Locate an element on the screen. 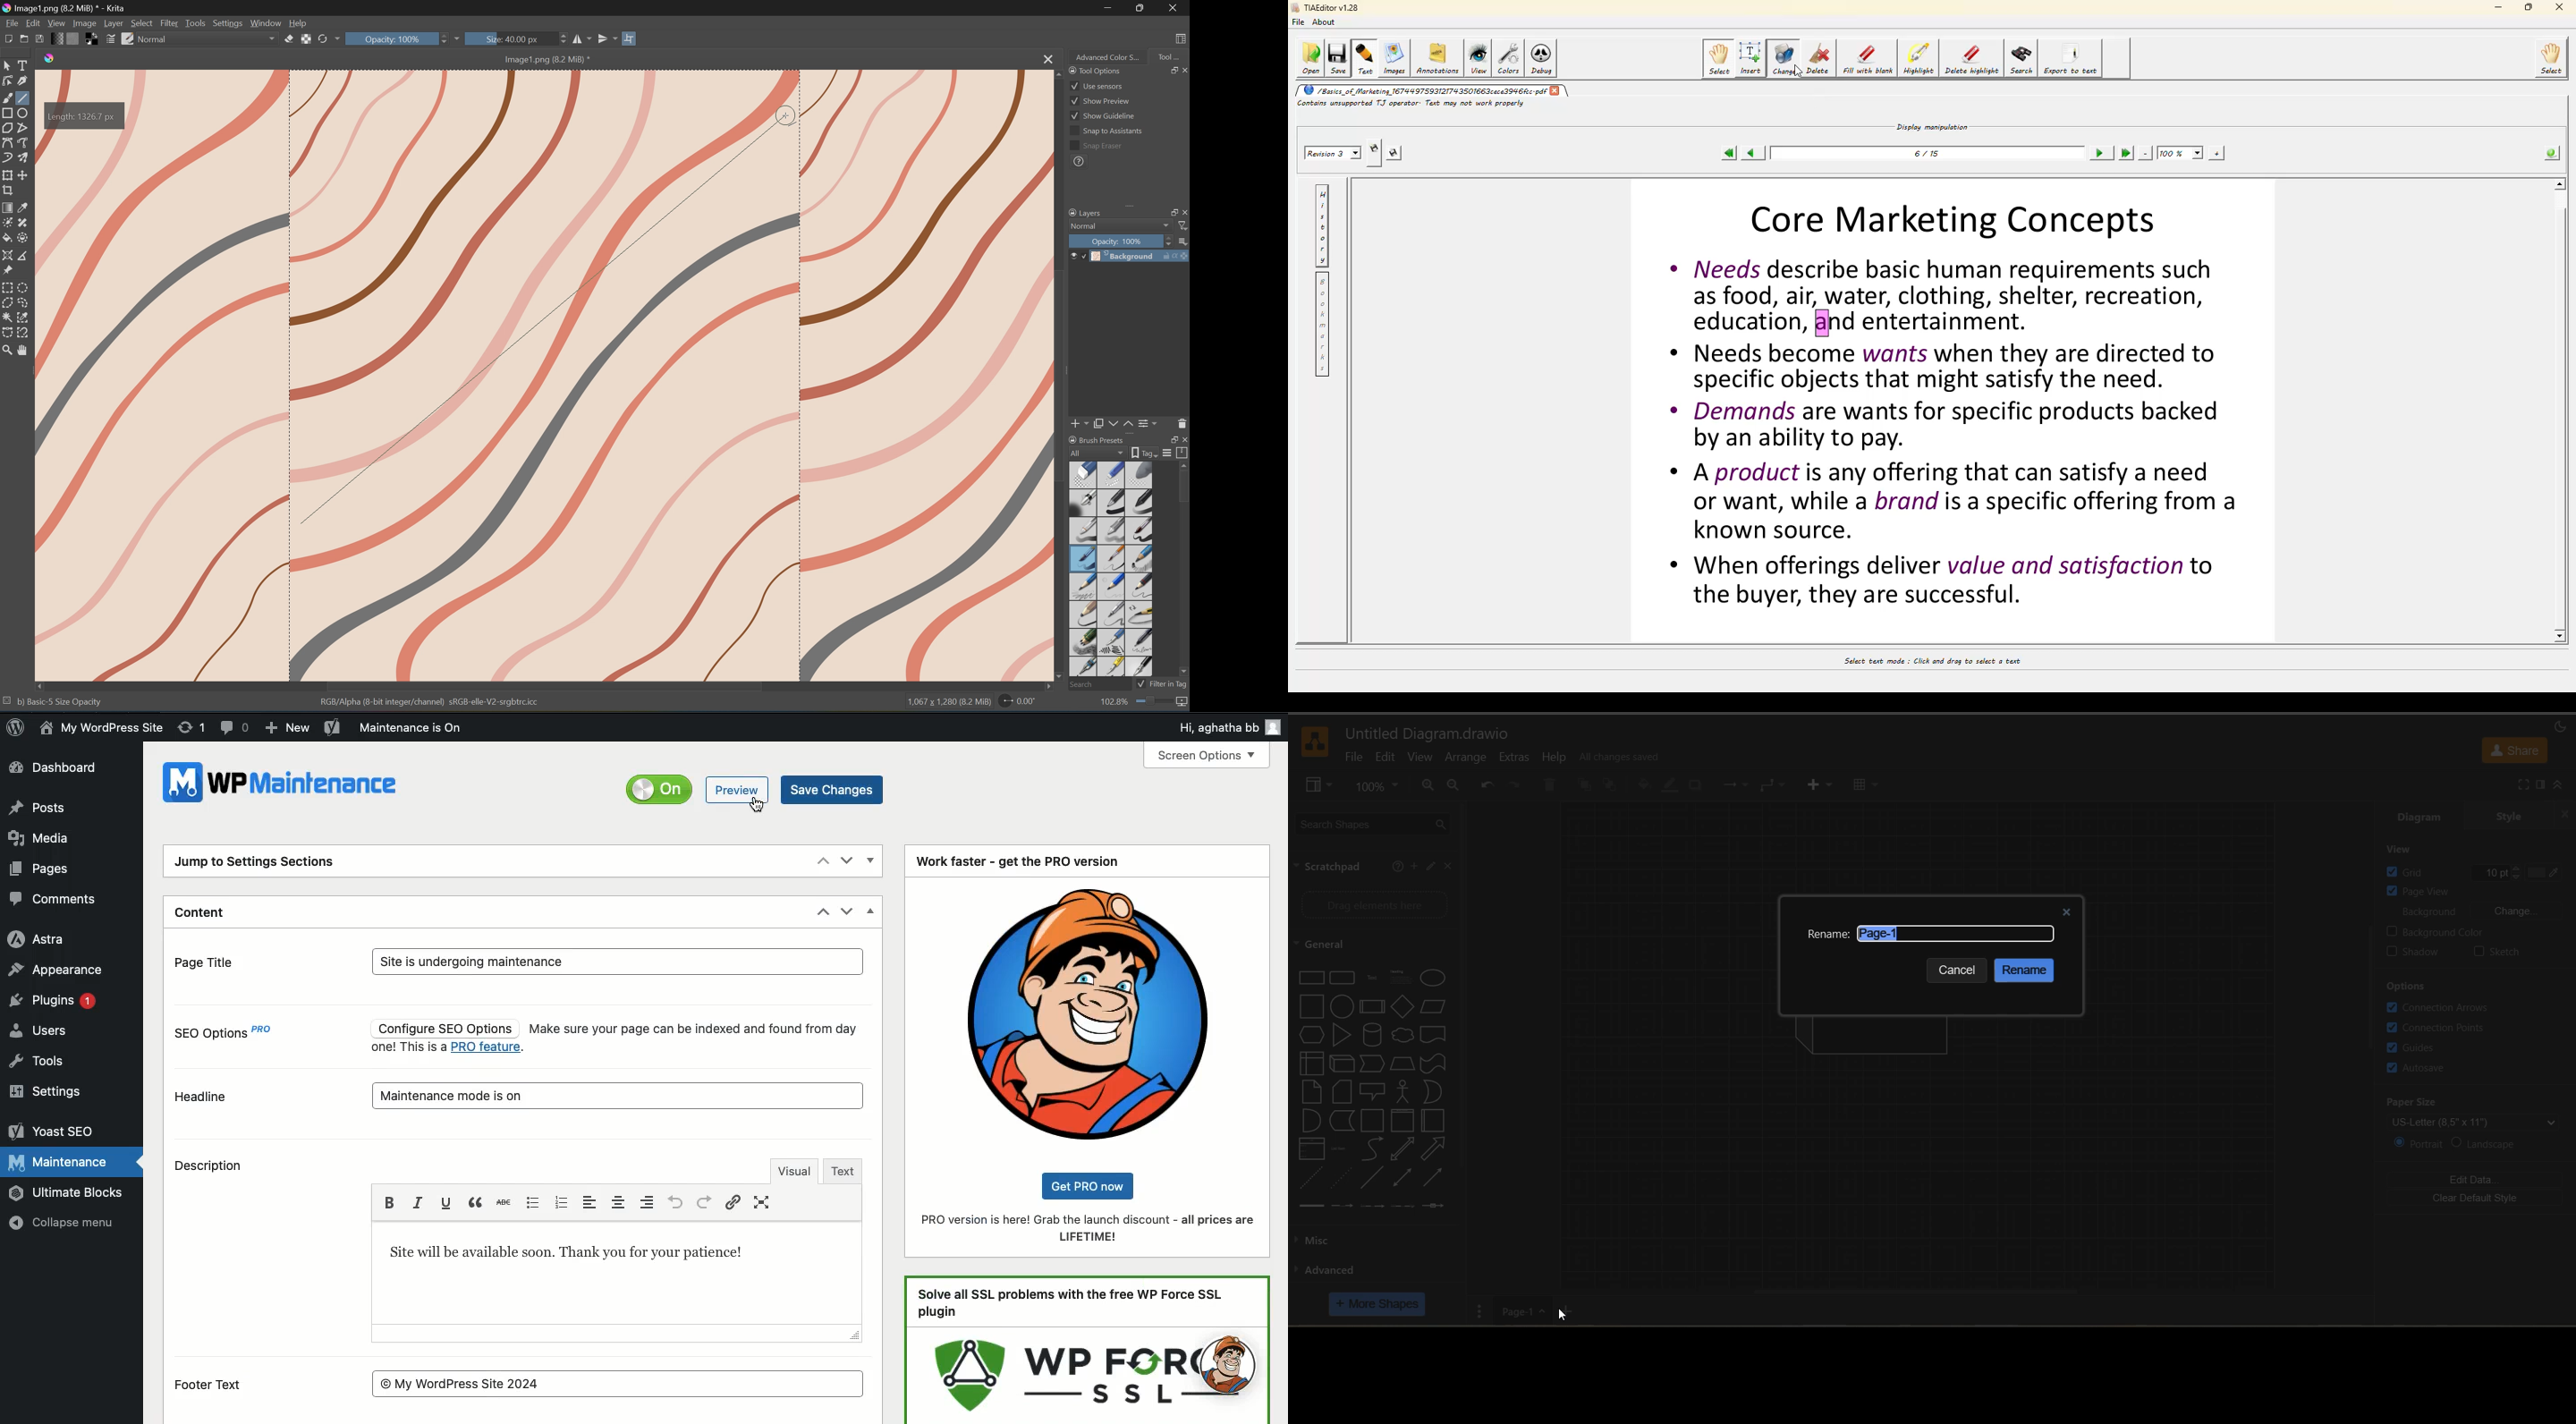  advanced is located at coordinates (1328, 1269).